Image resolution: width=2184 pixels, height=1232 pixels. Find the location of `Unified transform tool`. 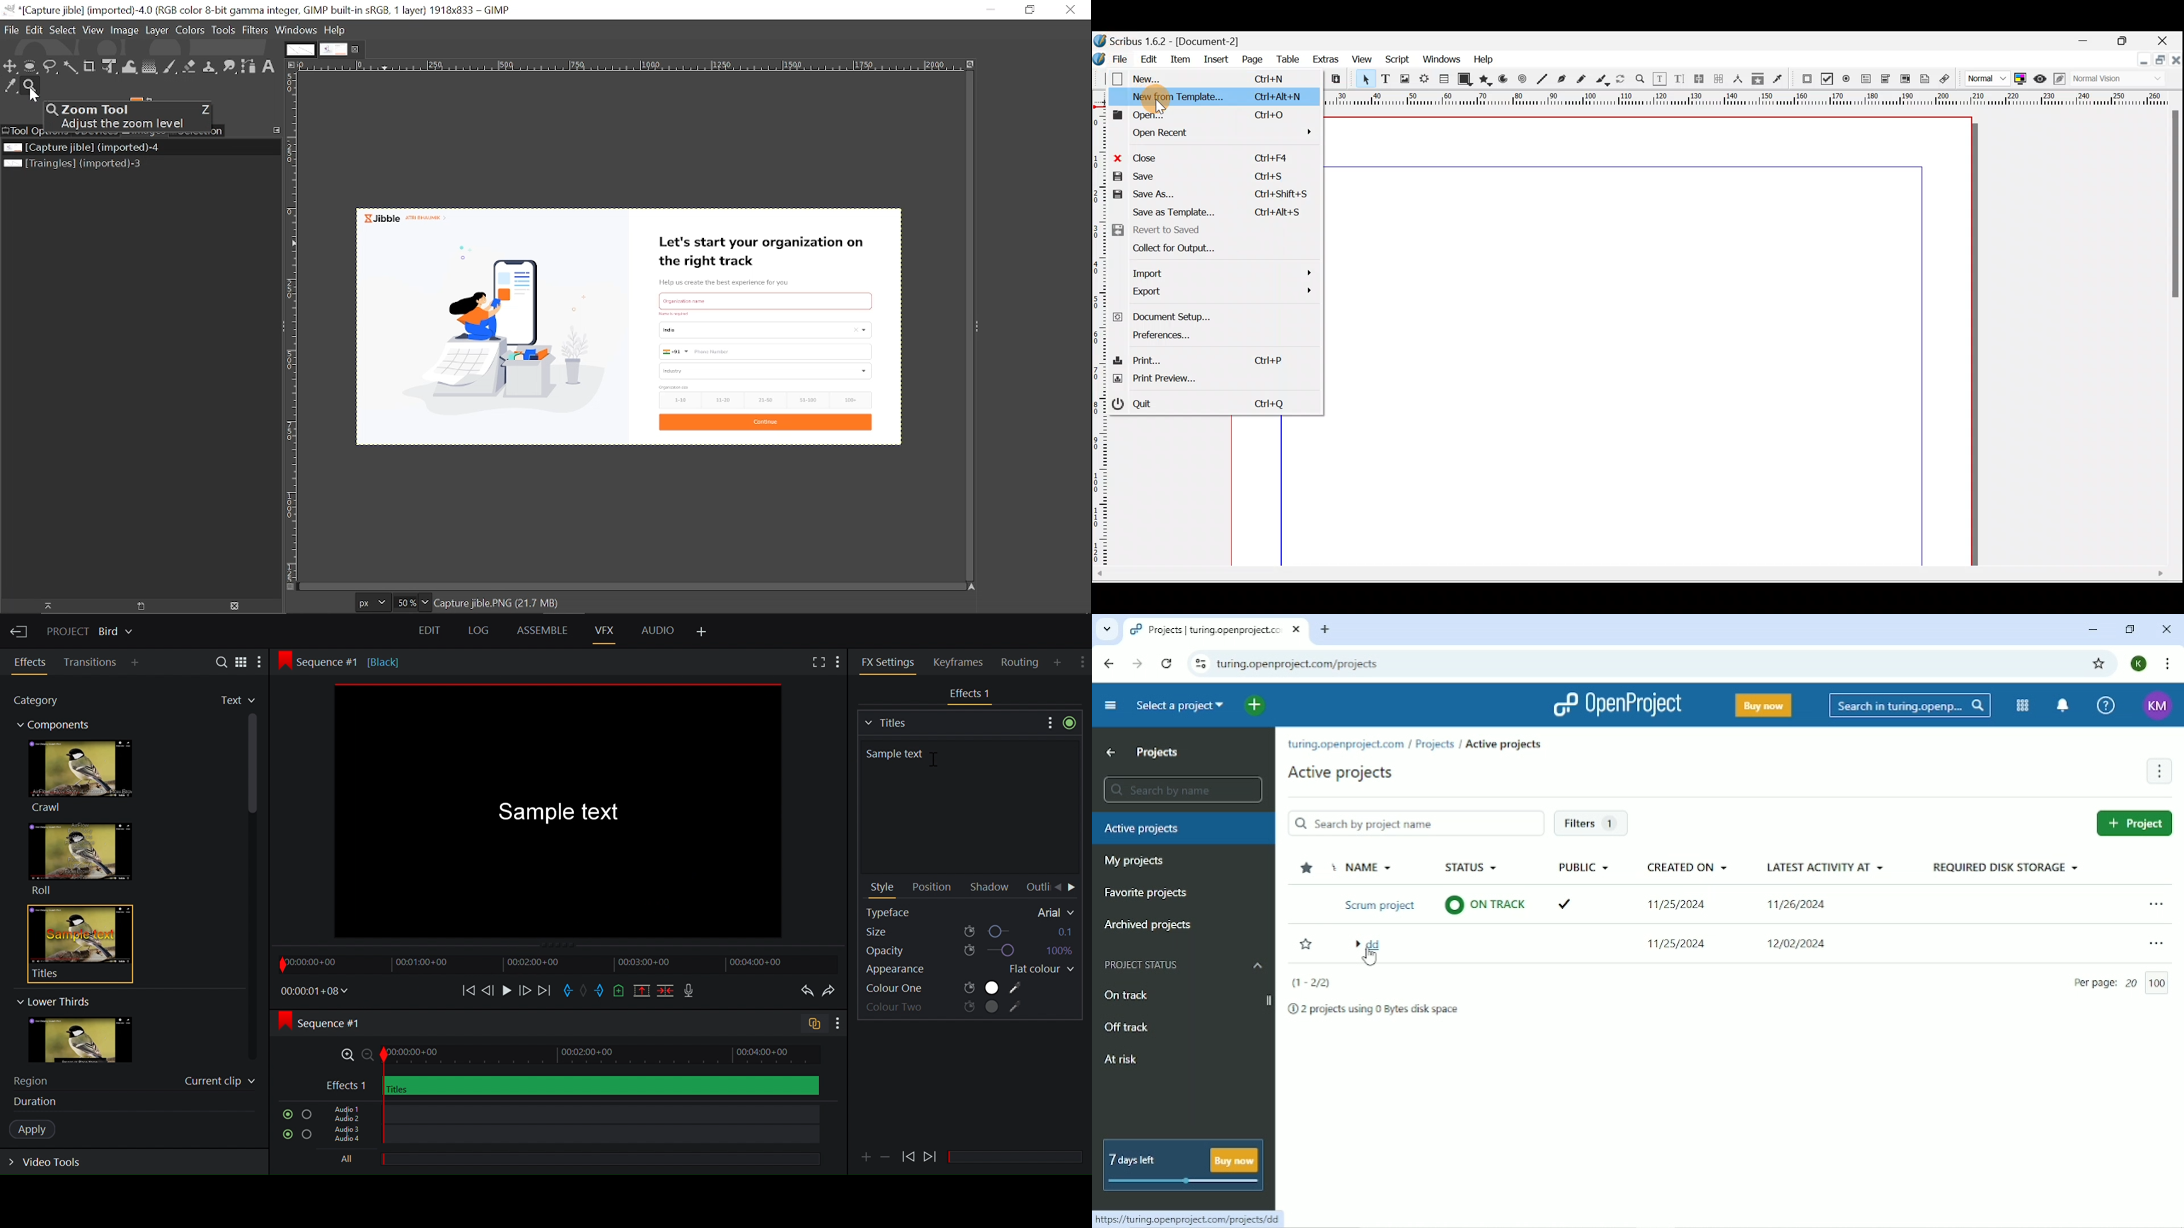

Unified transform tool is located at coordinates (110, 67).